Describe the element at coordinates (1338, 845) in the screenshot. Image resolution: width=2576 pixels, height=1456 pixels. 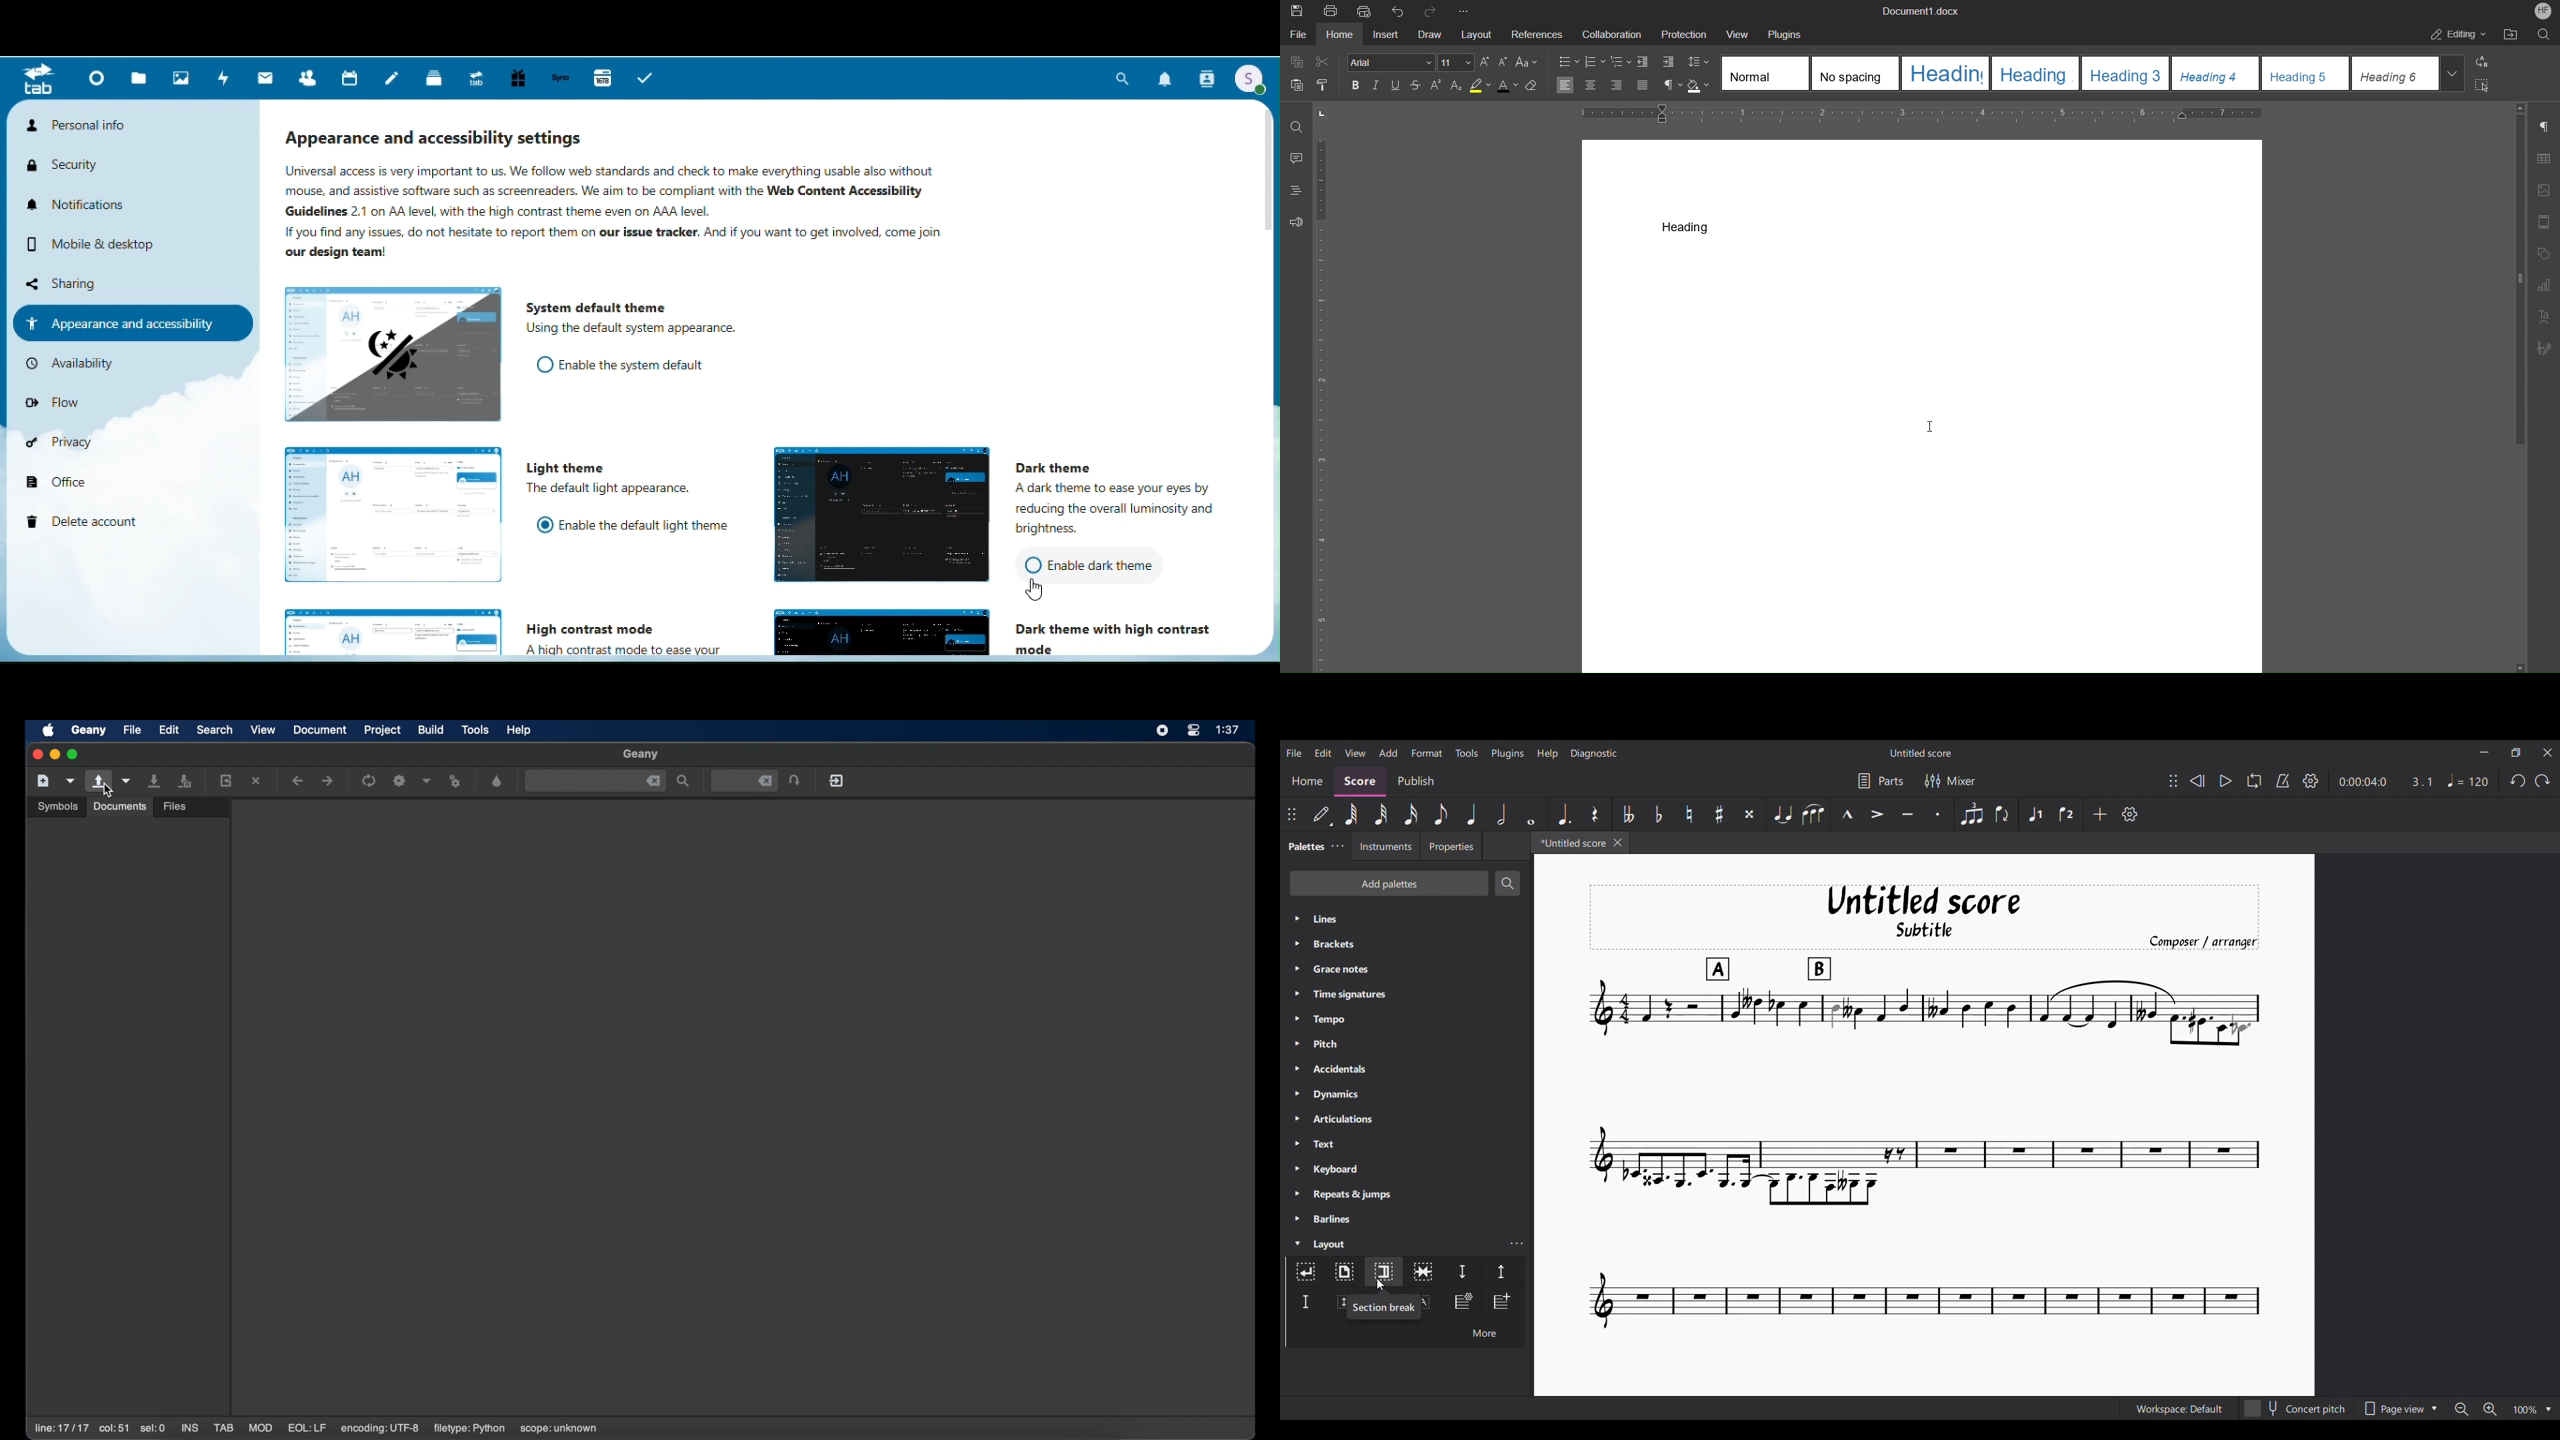
I see `Palette settings` at that location.